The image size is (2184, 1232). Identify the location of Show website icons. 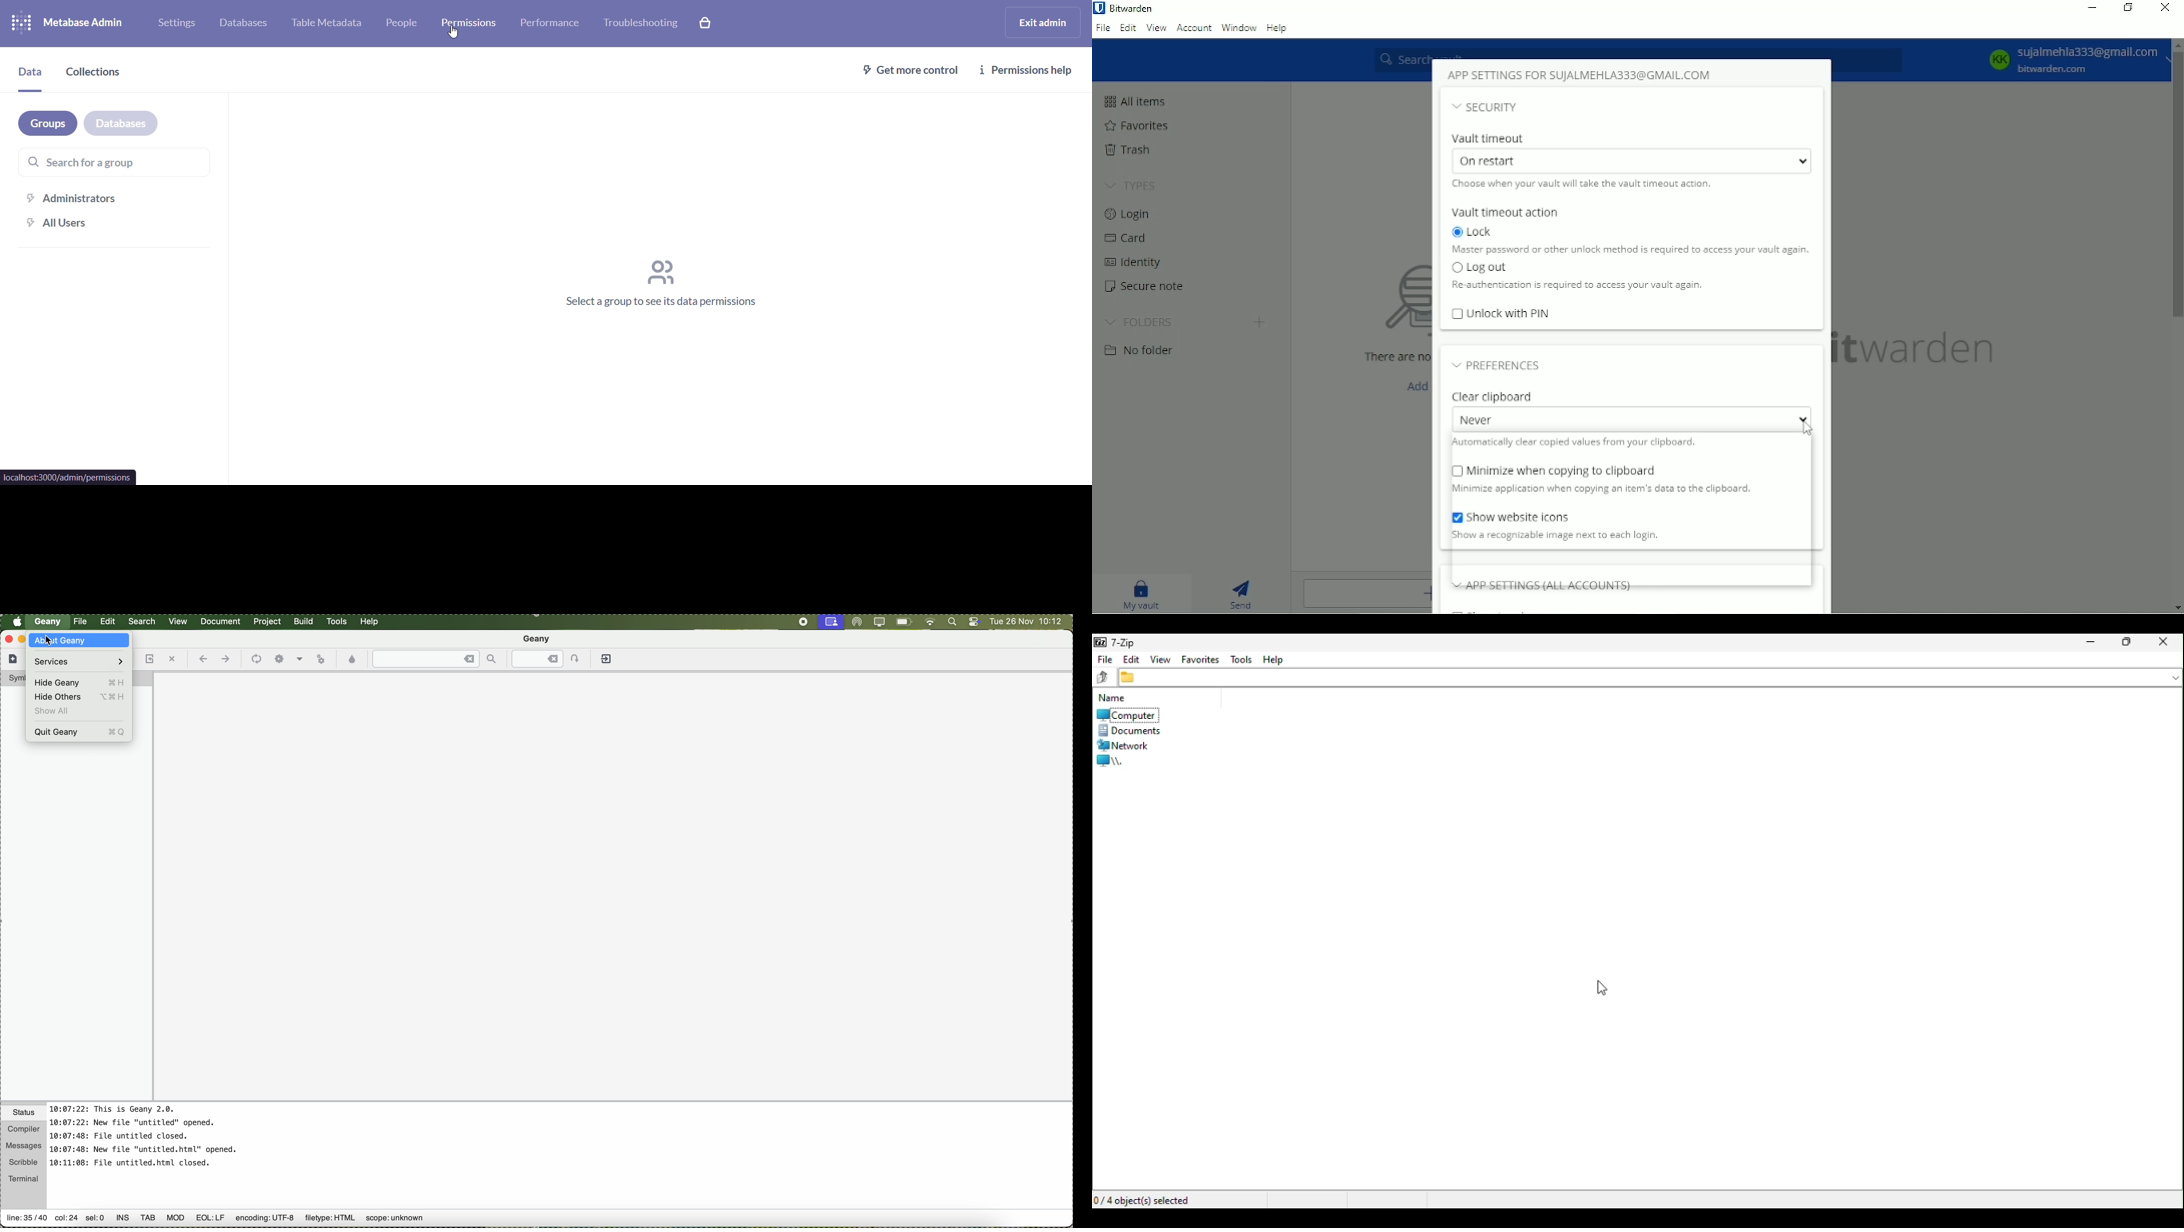
(1559, 527).